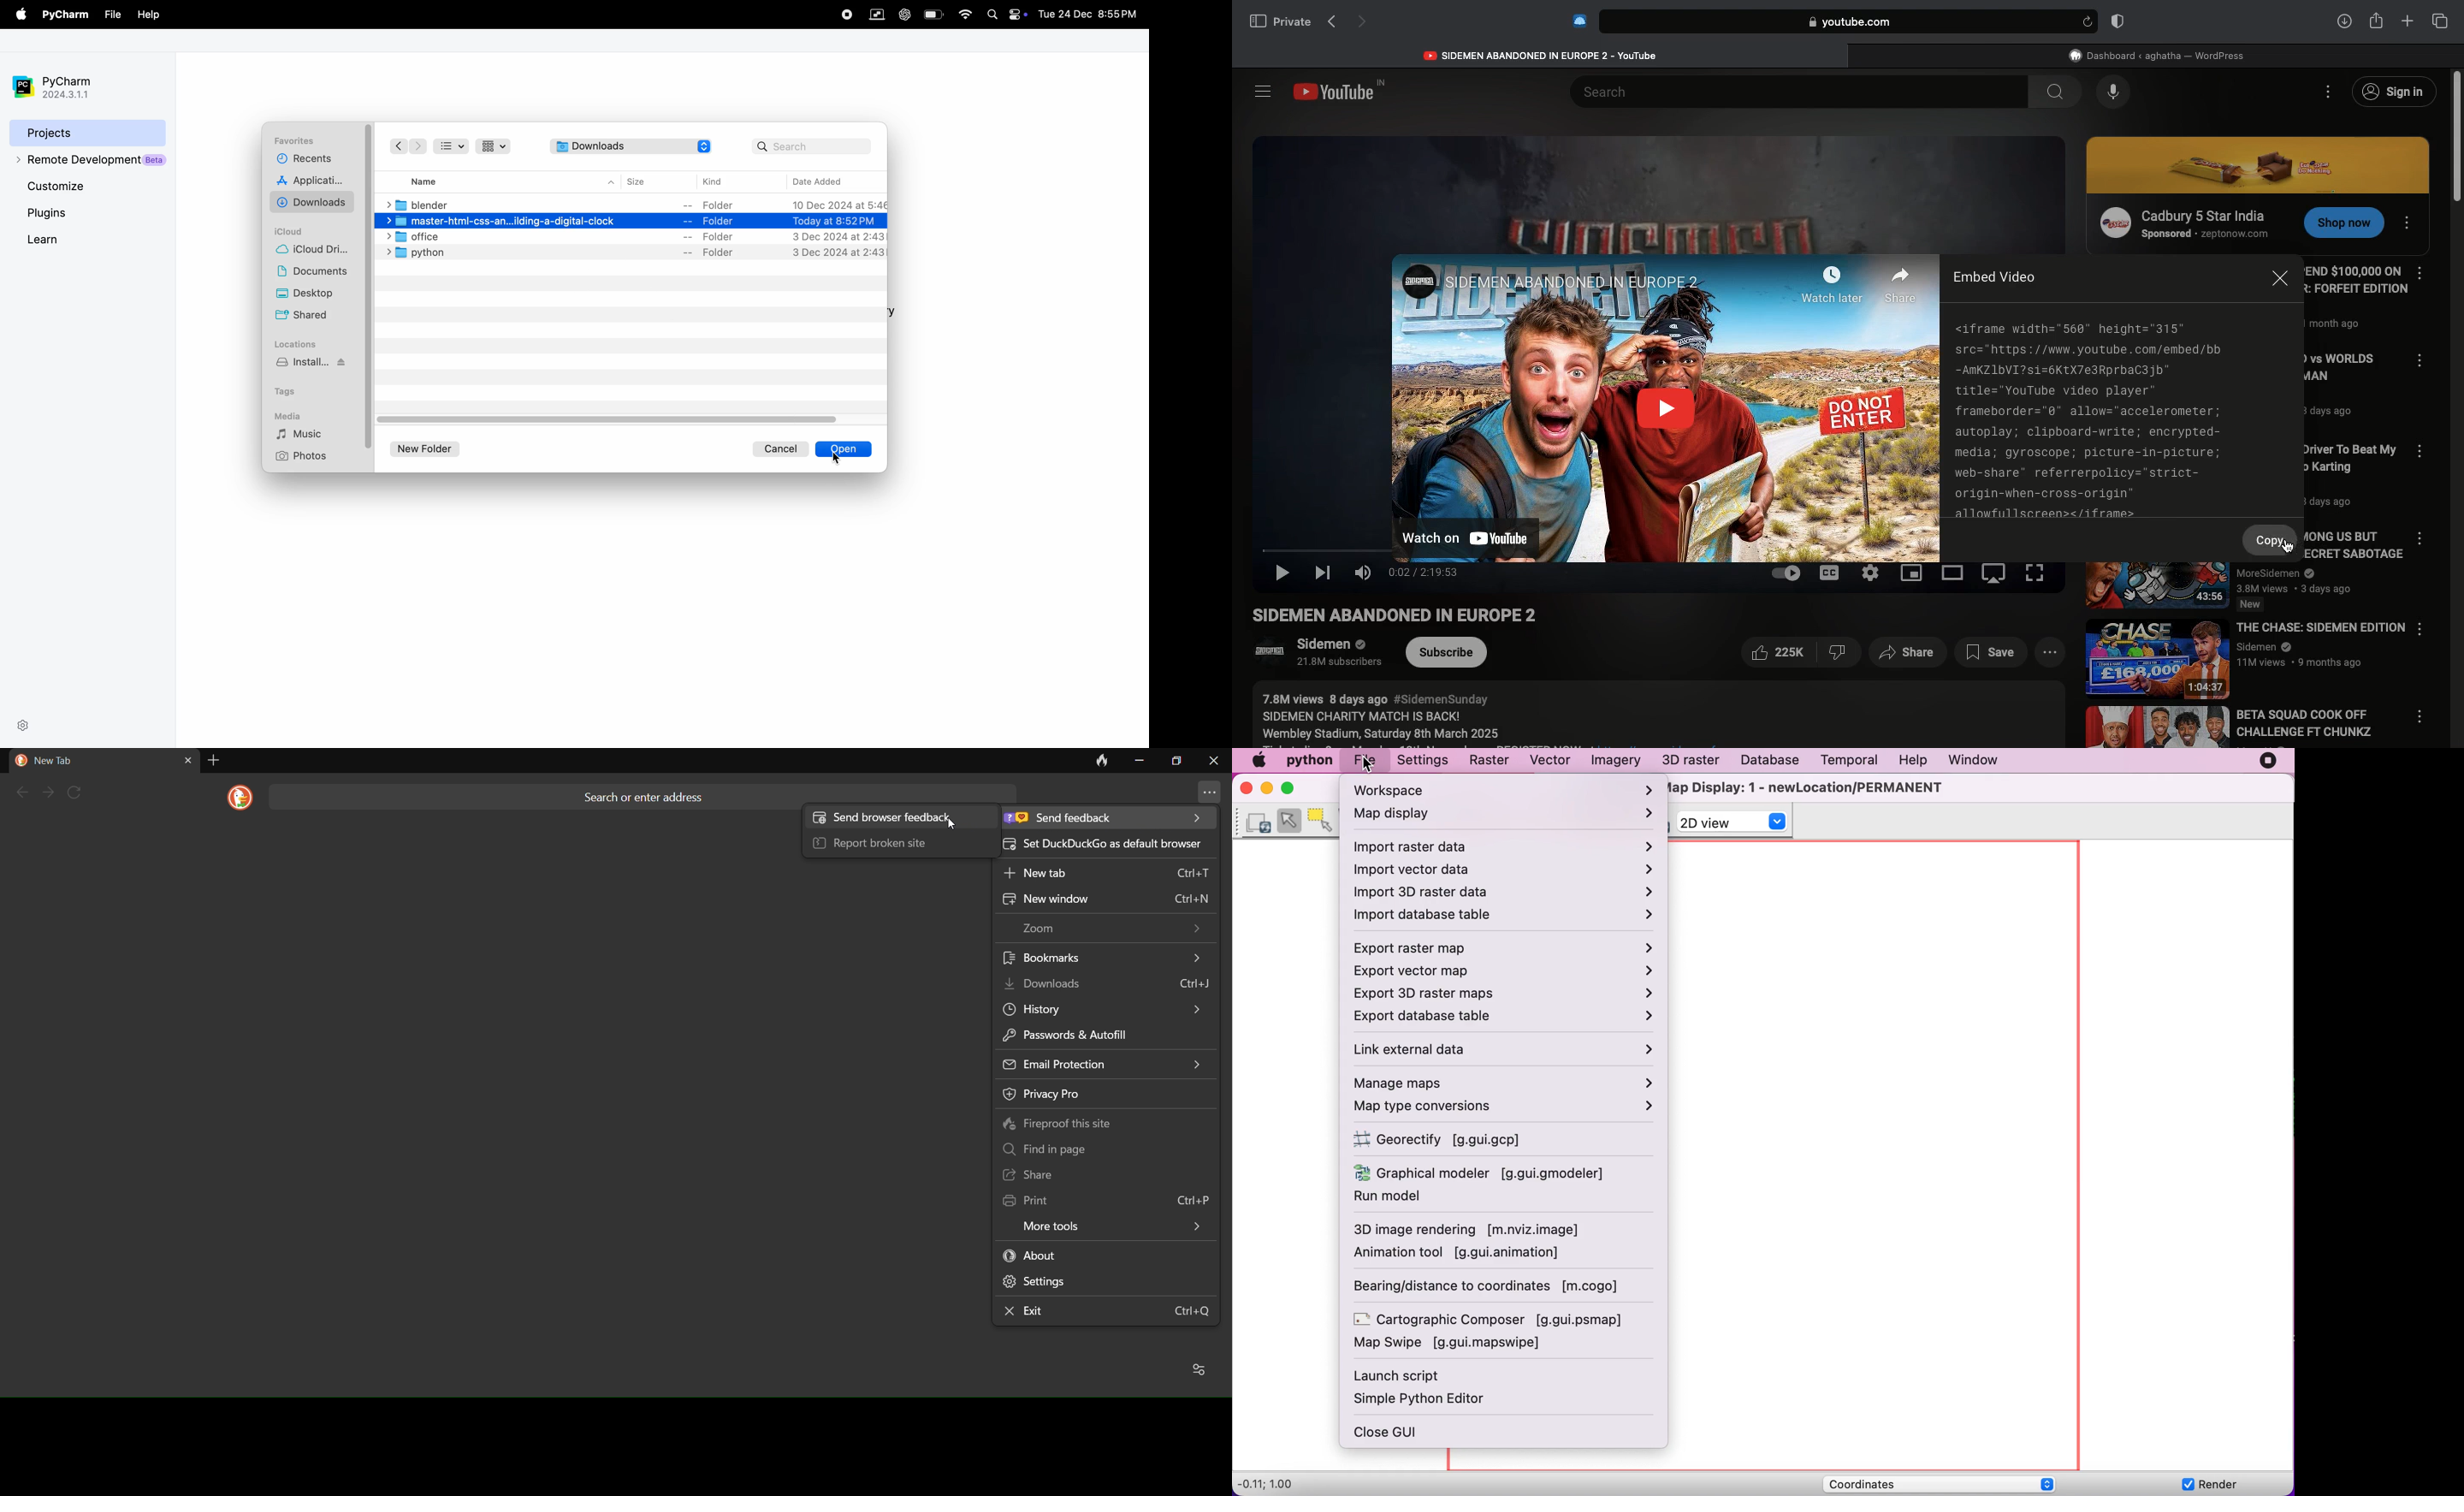 This screenshot has height=1512, width=2464. What do you see at coordinates (637, 205) in the screenshot?
I see `blender` at bounding box center [637, 205].